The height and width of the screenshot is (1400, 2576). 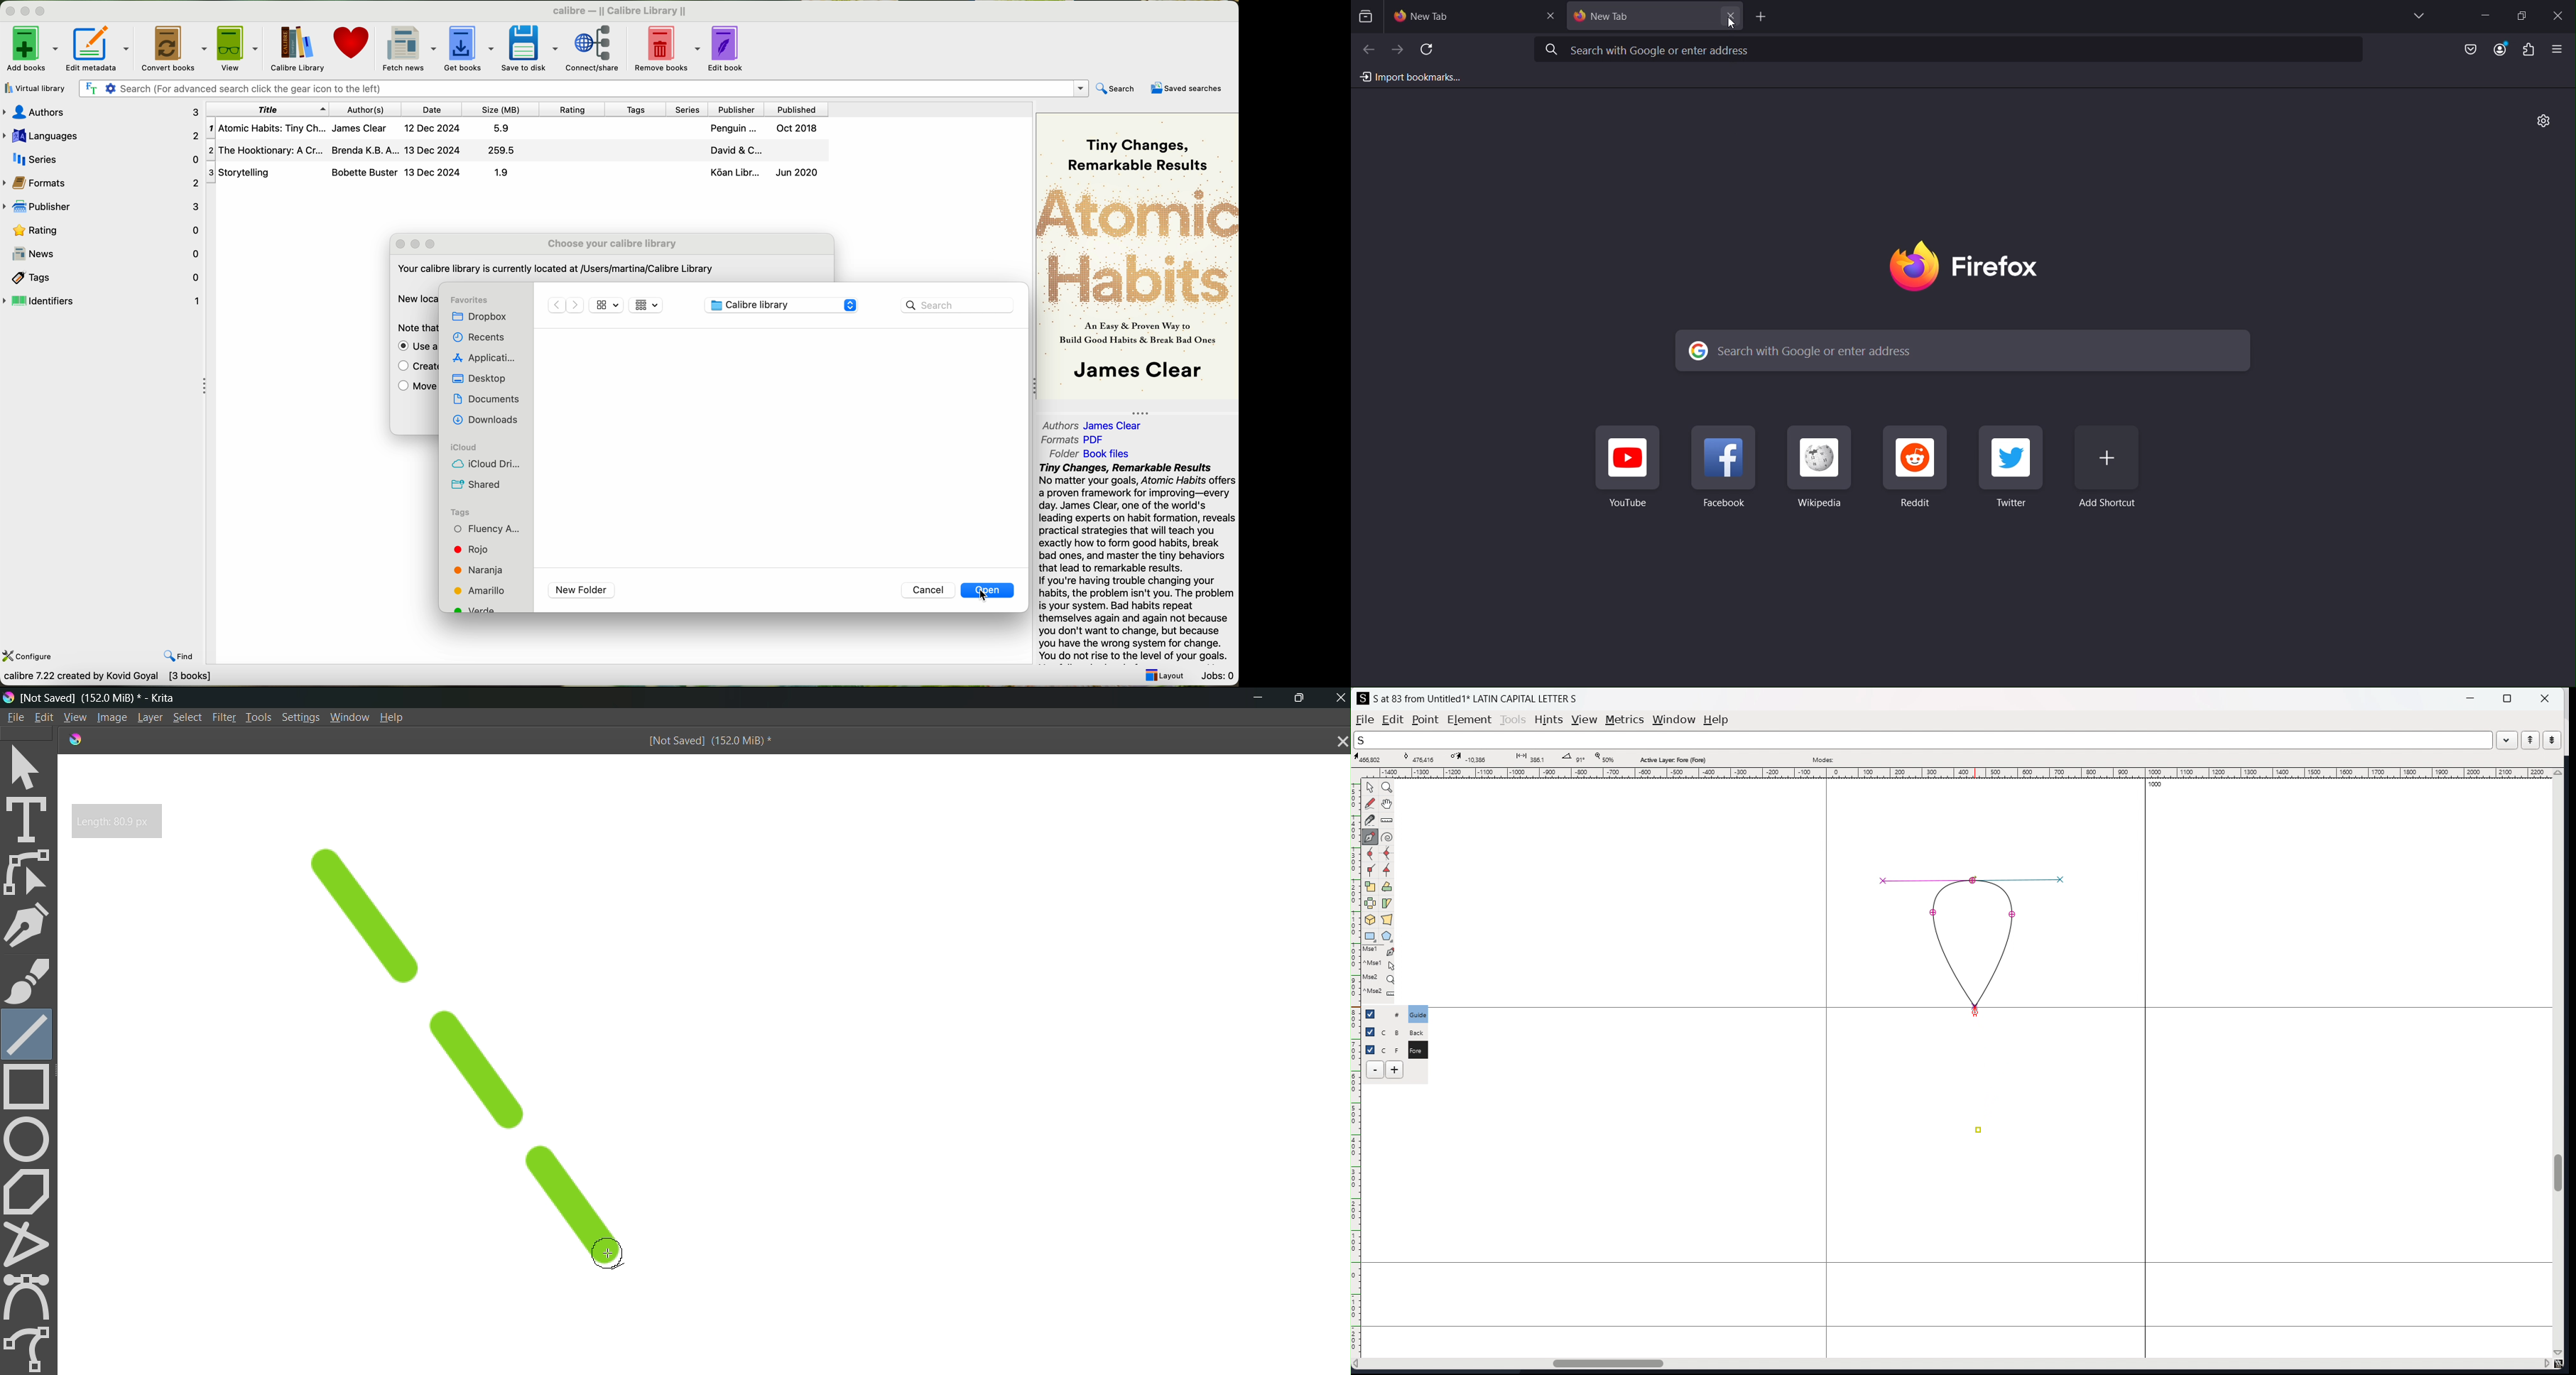 I want to click on freehand, so click(x=30, y=1347).